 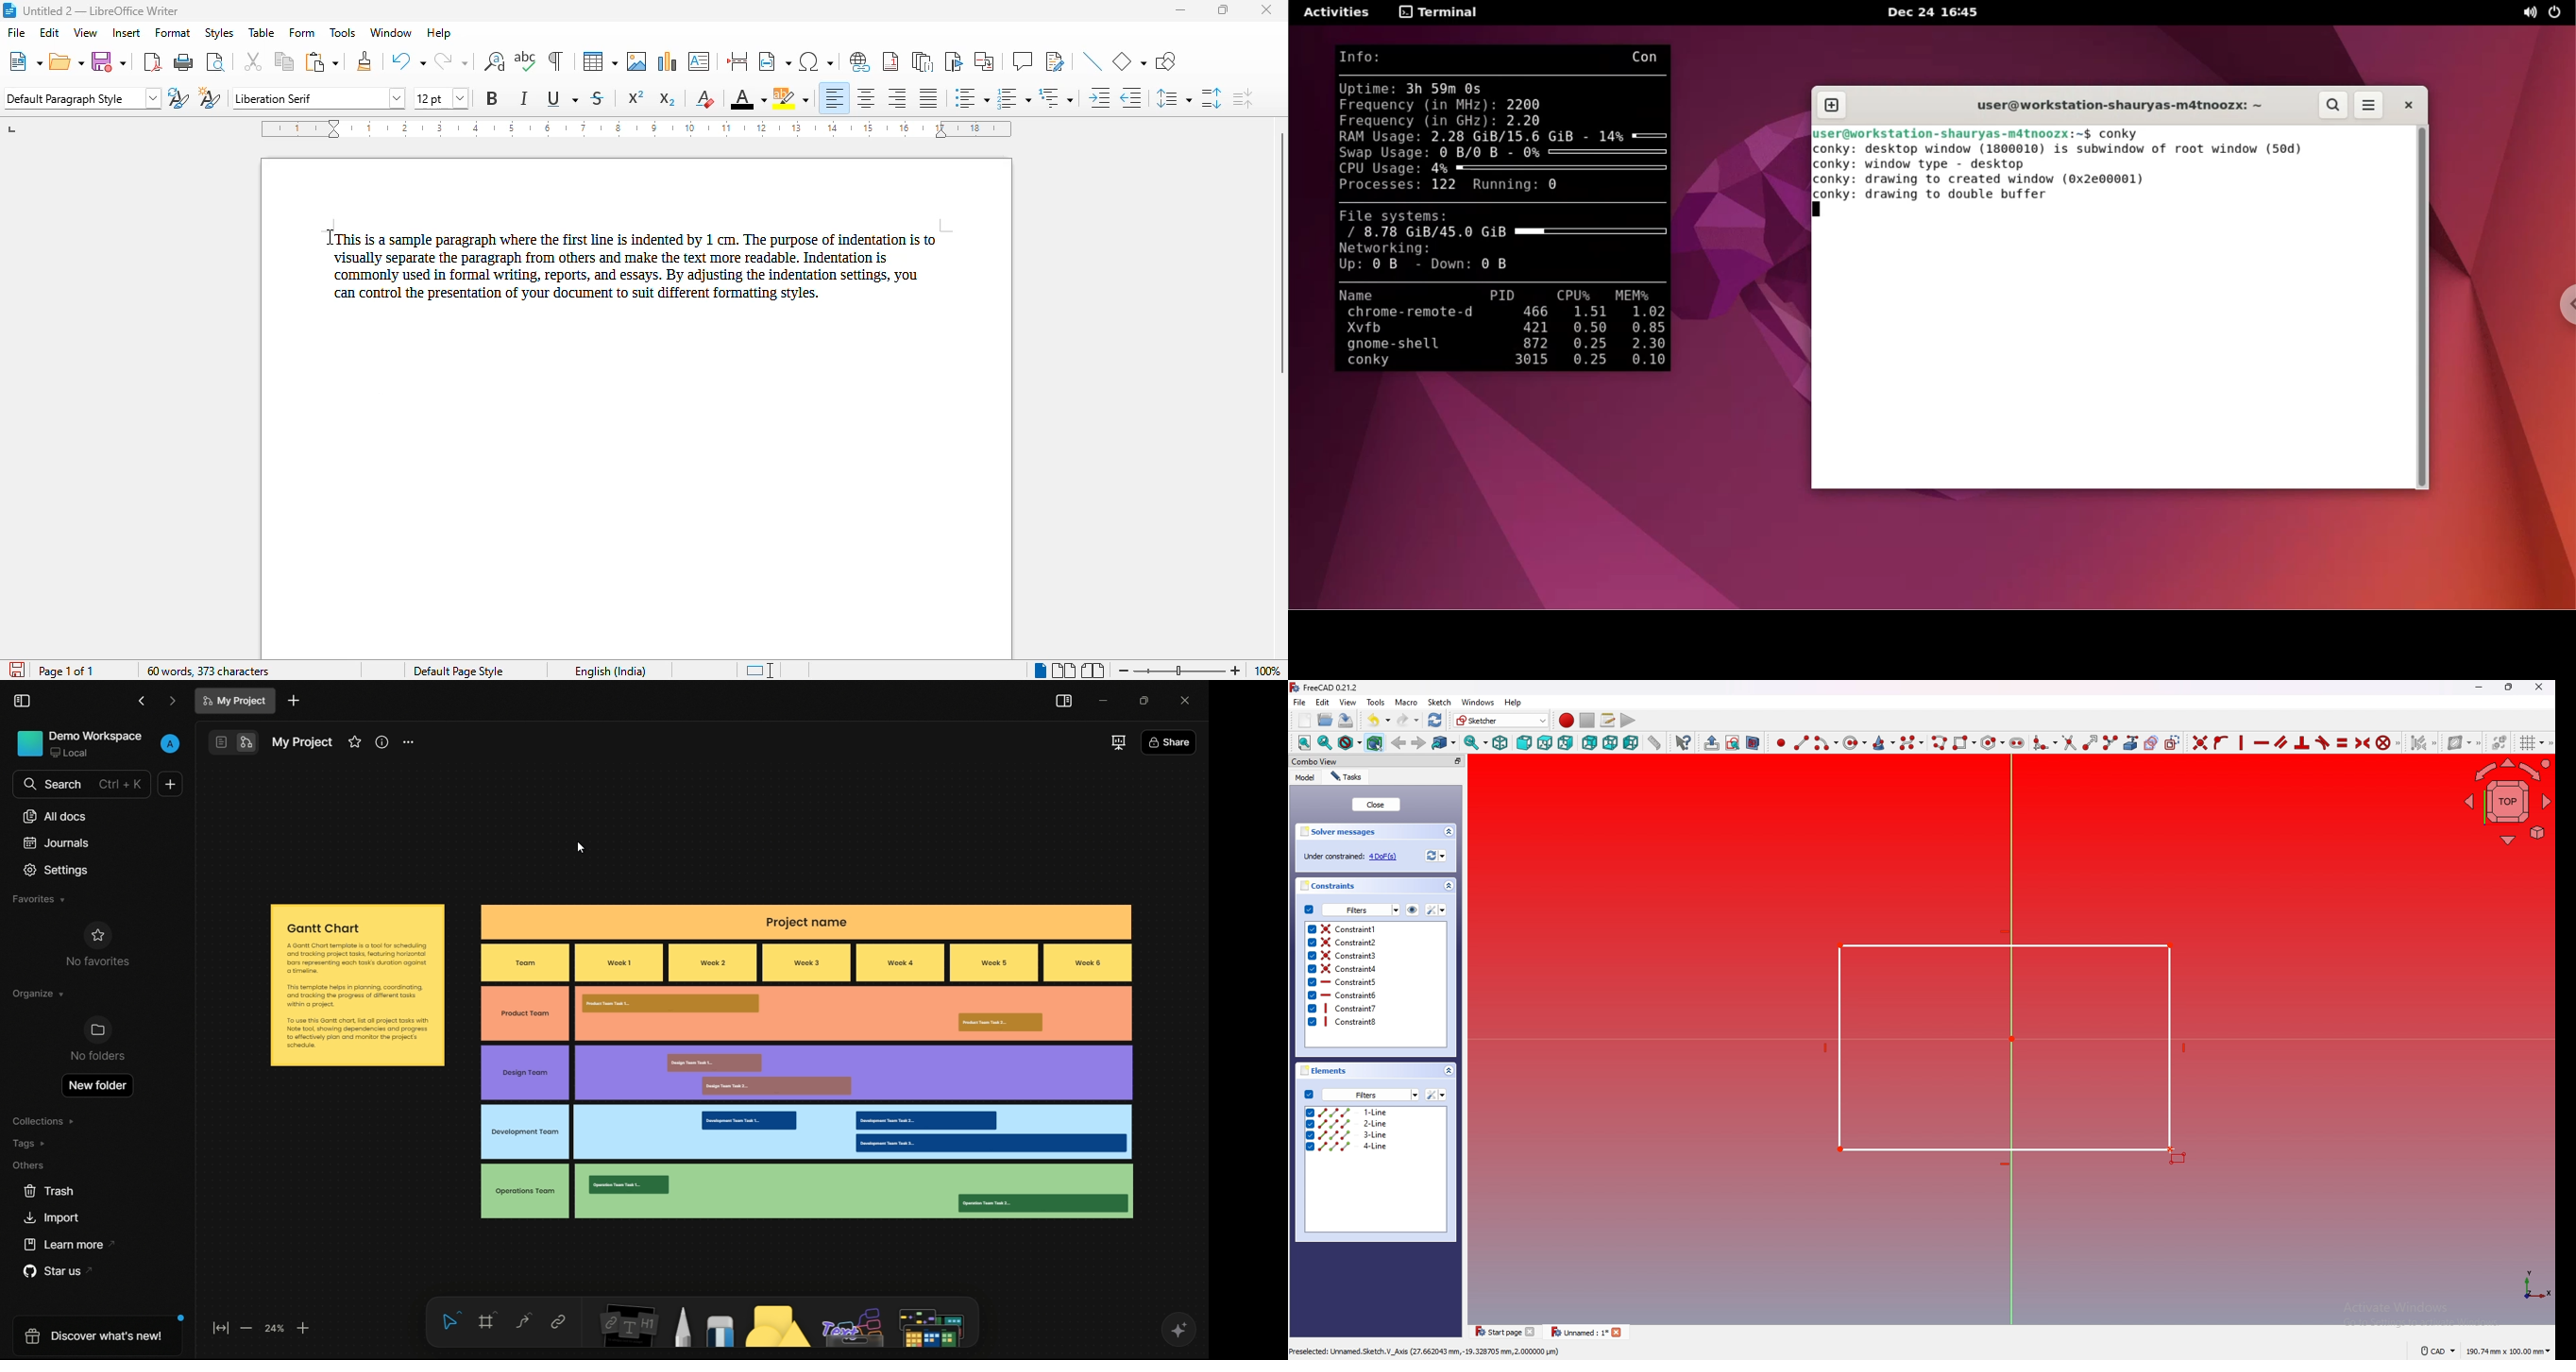 I want to click on toggle print preview, so click(x=215, y=61).